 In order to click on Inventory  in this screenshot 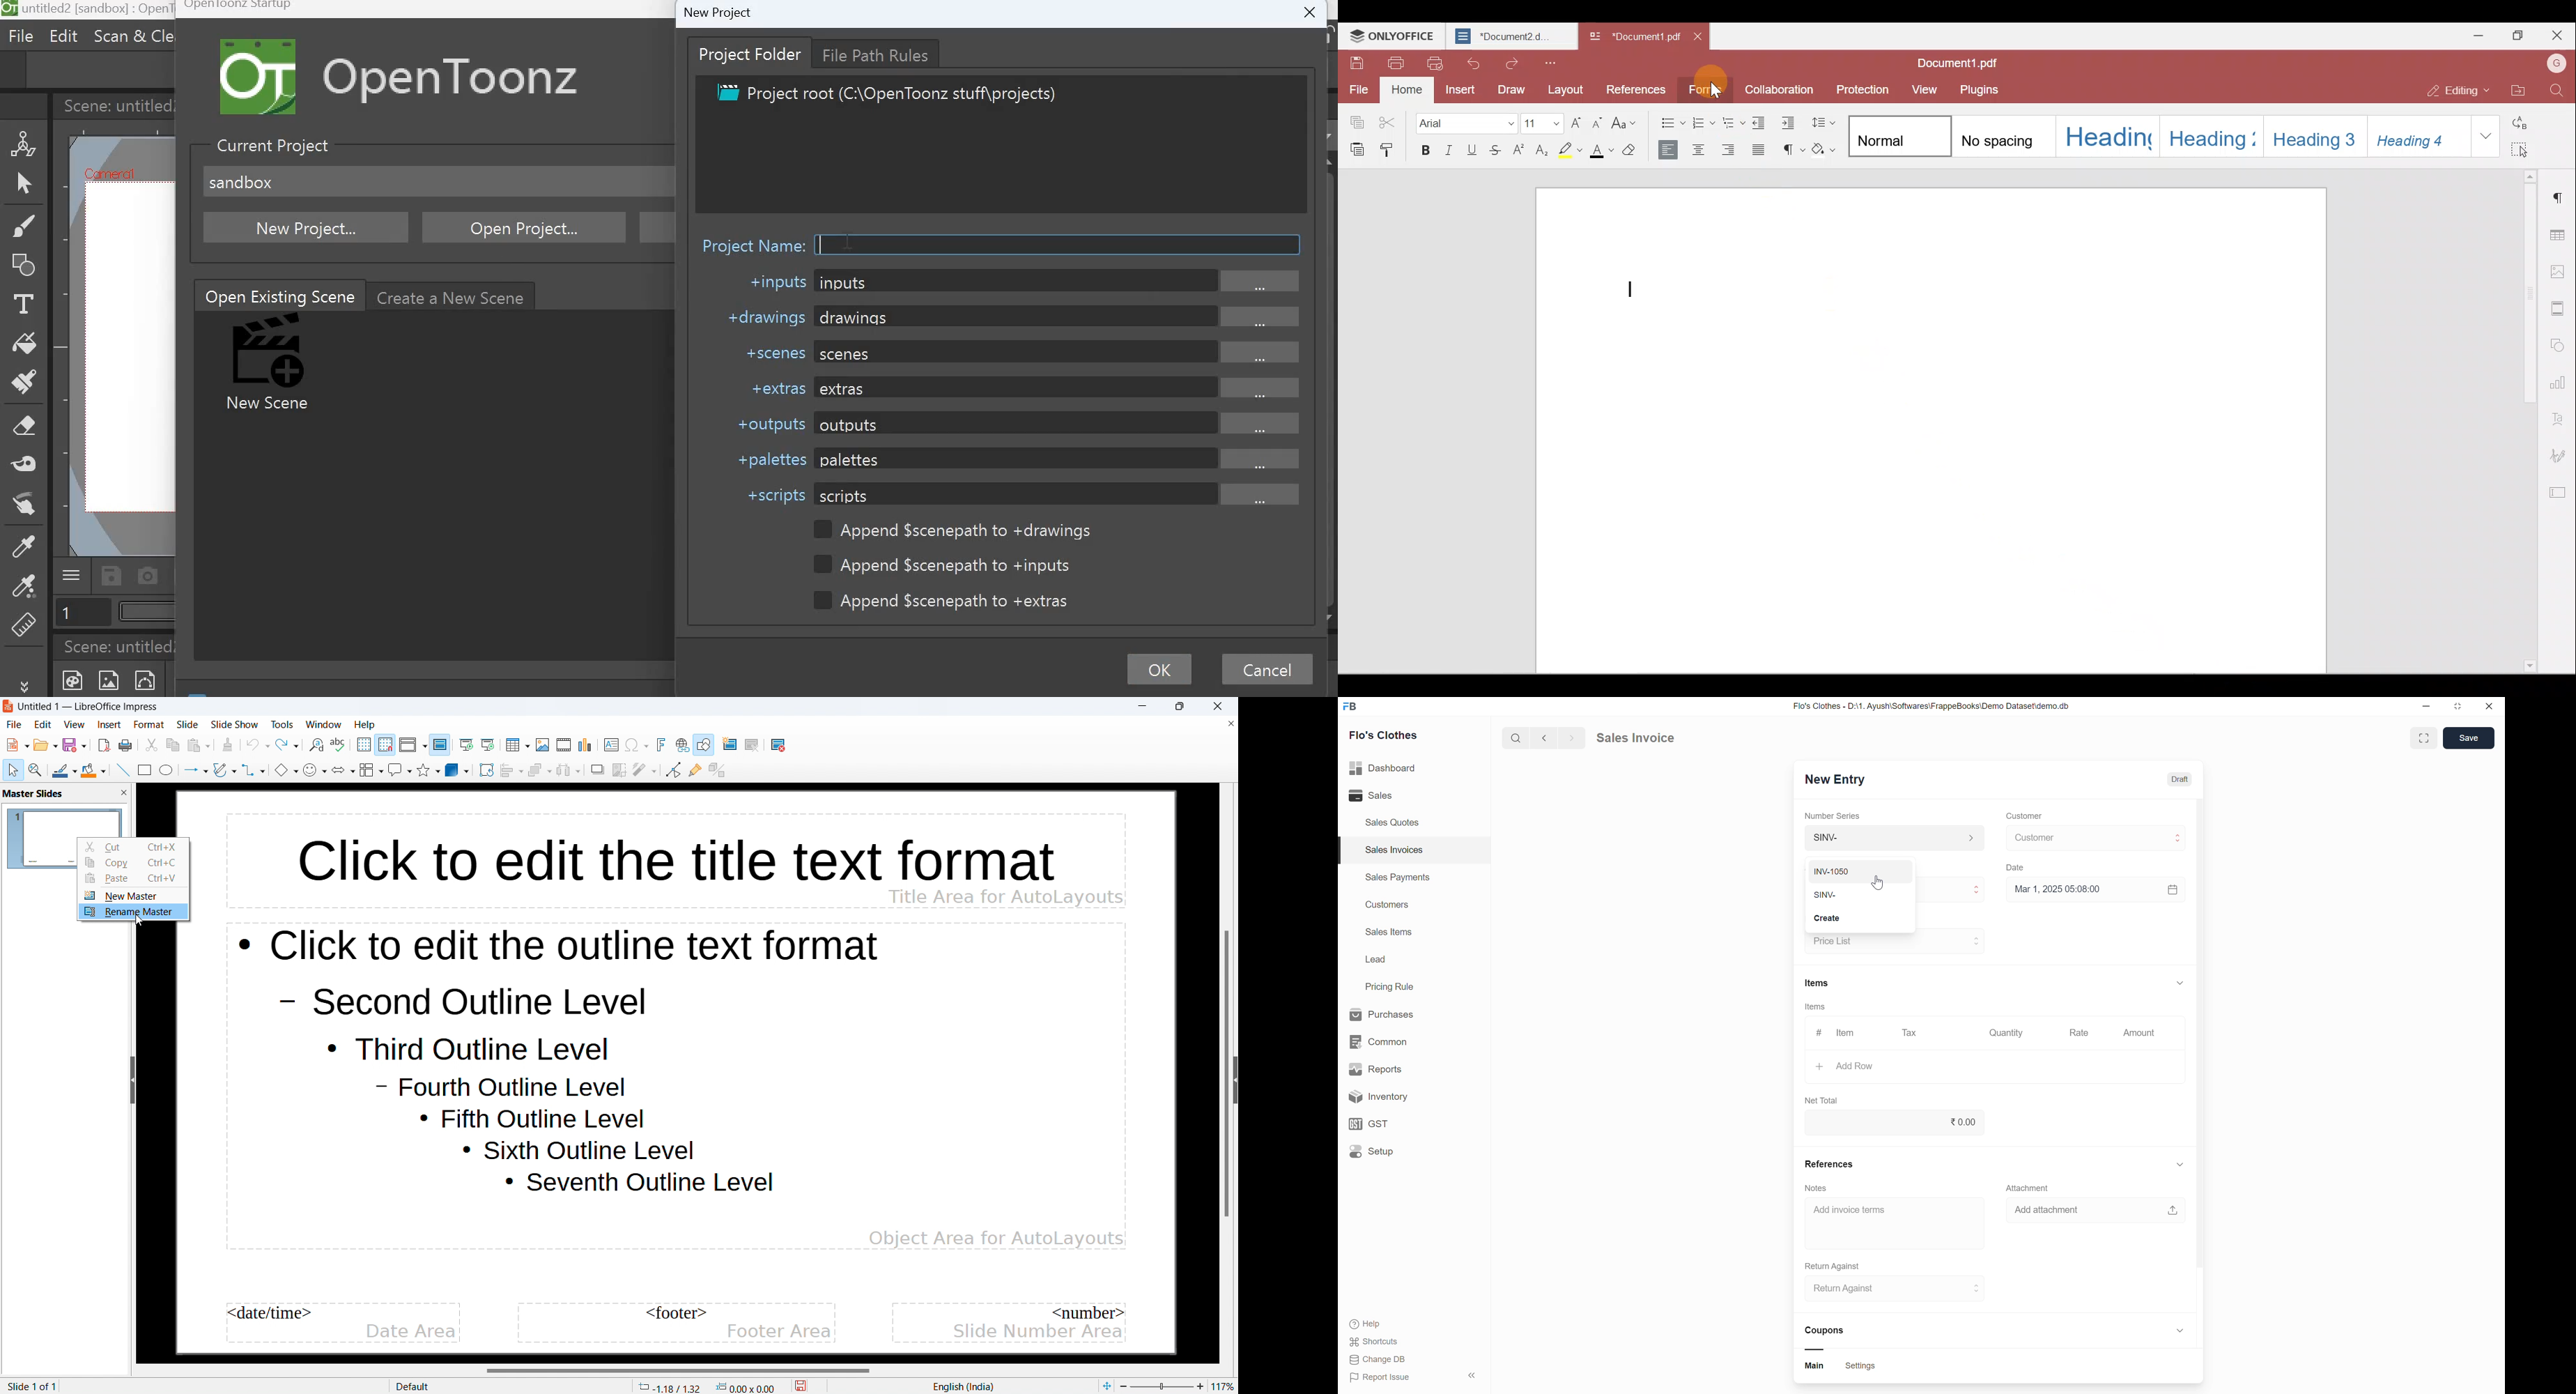, I will do `click(1408, 1097)`.